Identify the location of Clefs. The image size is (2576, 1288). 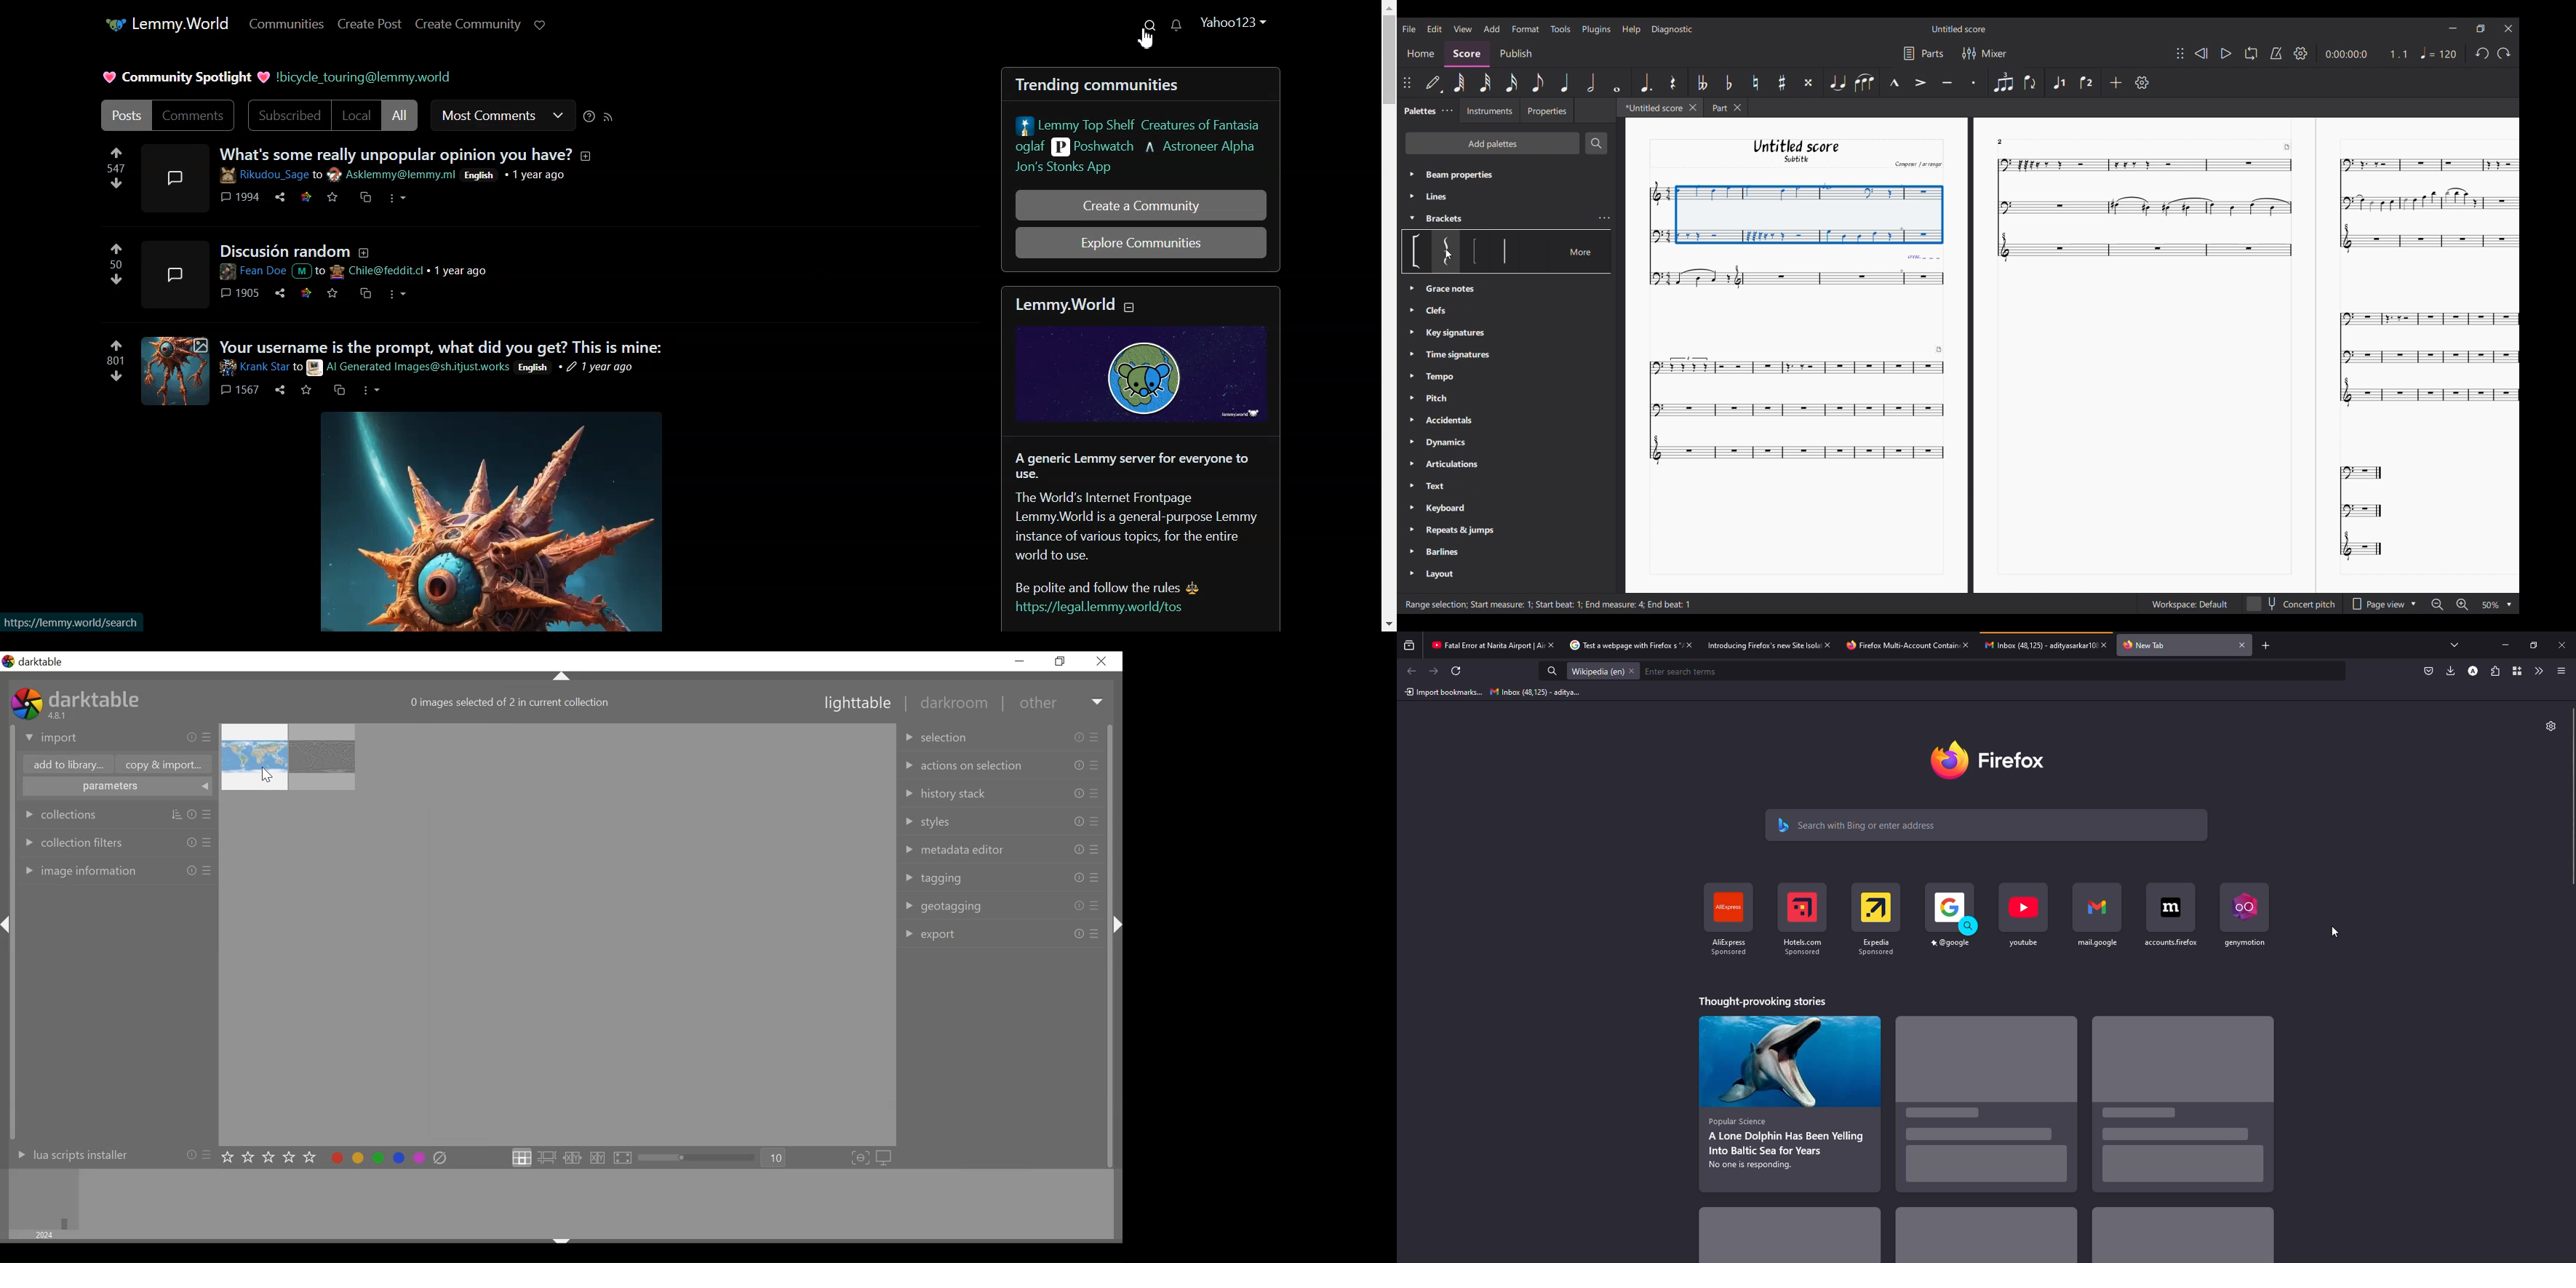
(1449, 289).